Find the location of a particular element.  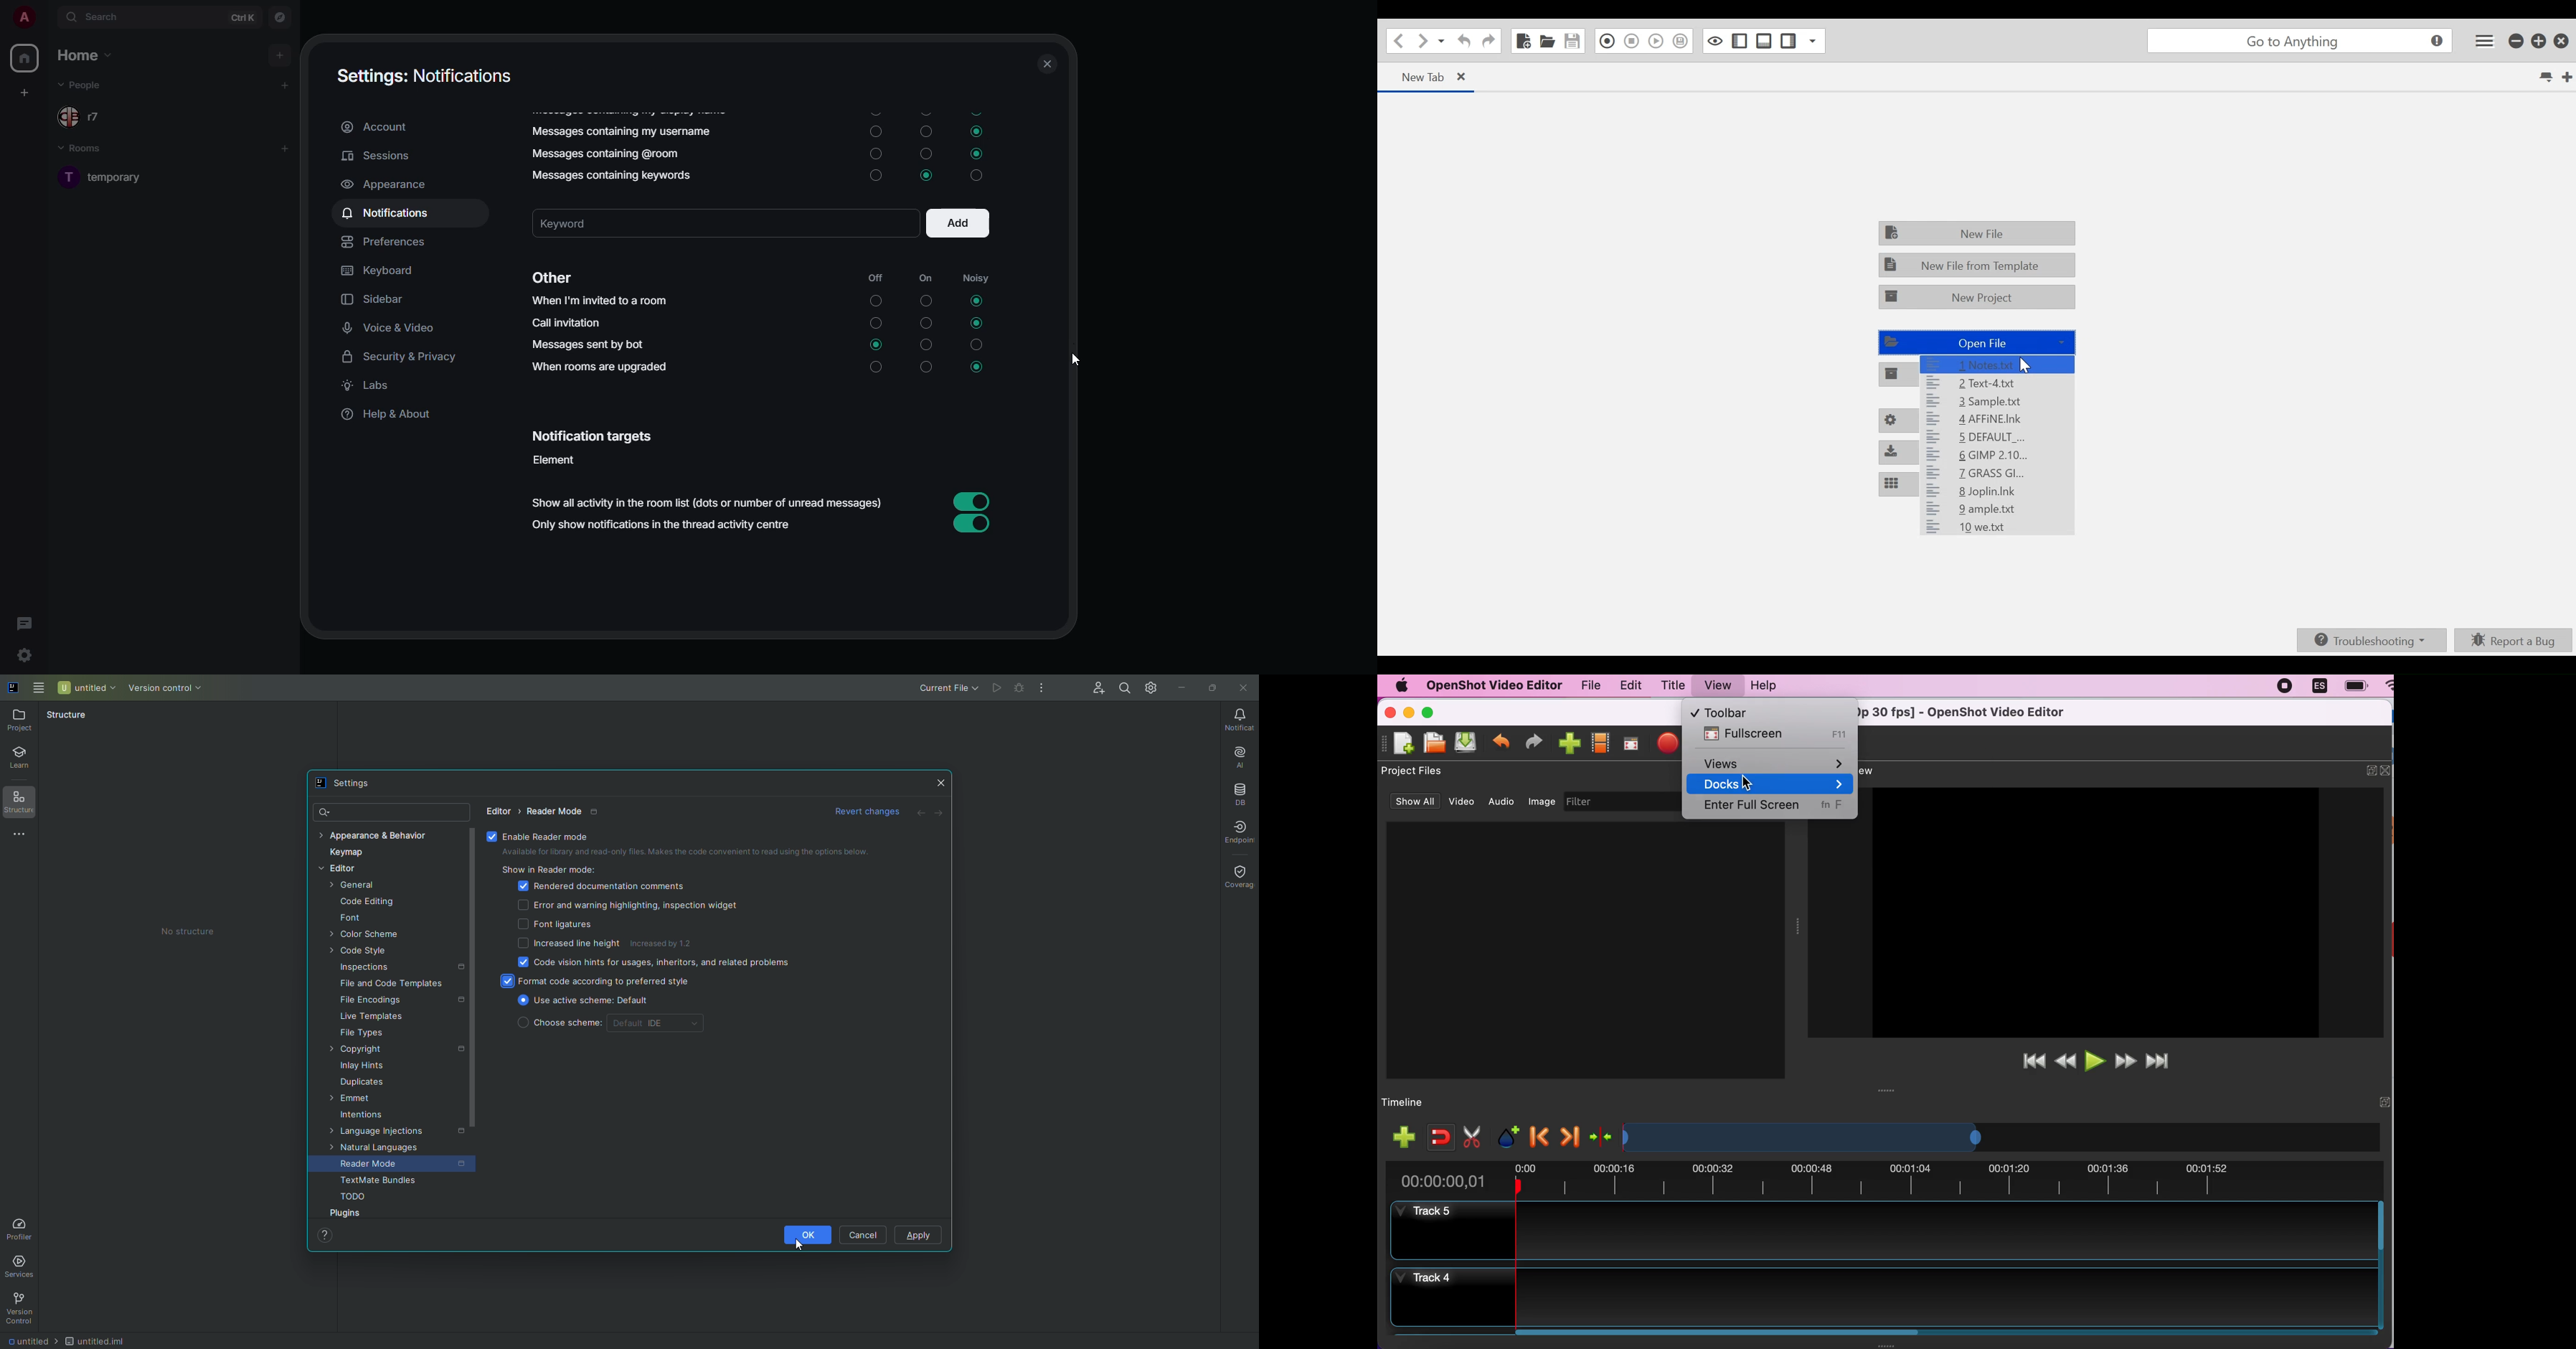

noisy is located at coordinates (978, 176).